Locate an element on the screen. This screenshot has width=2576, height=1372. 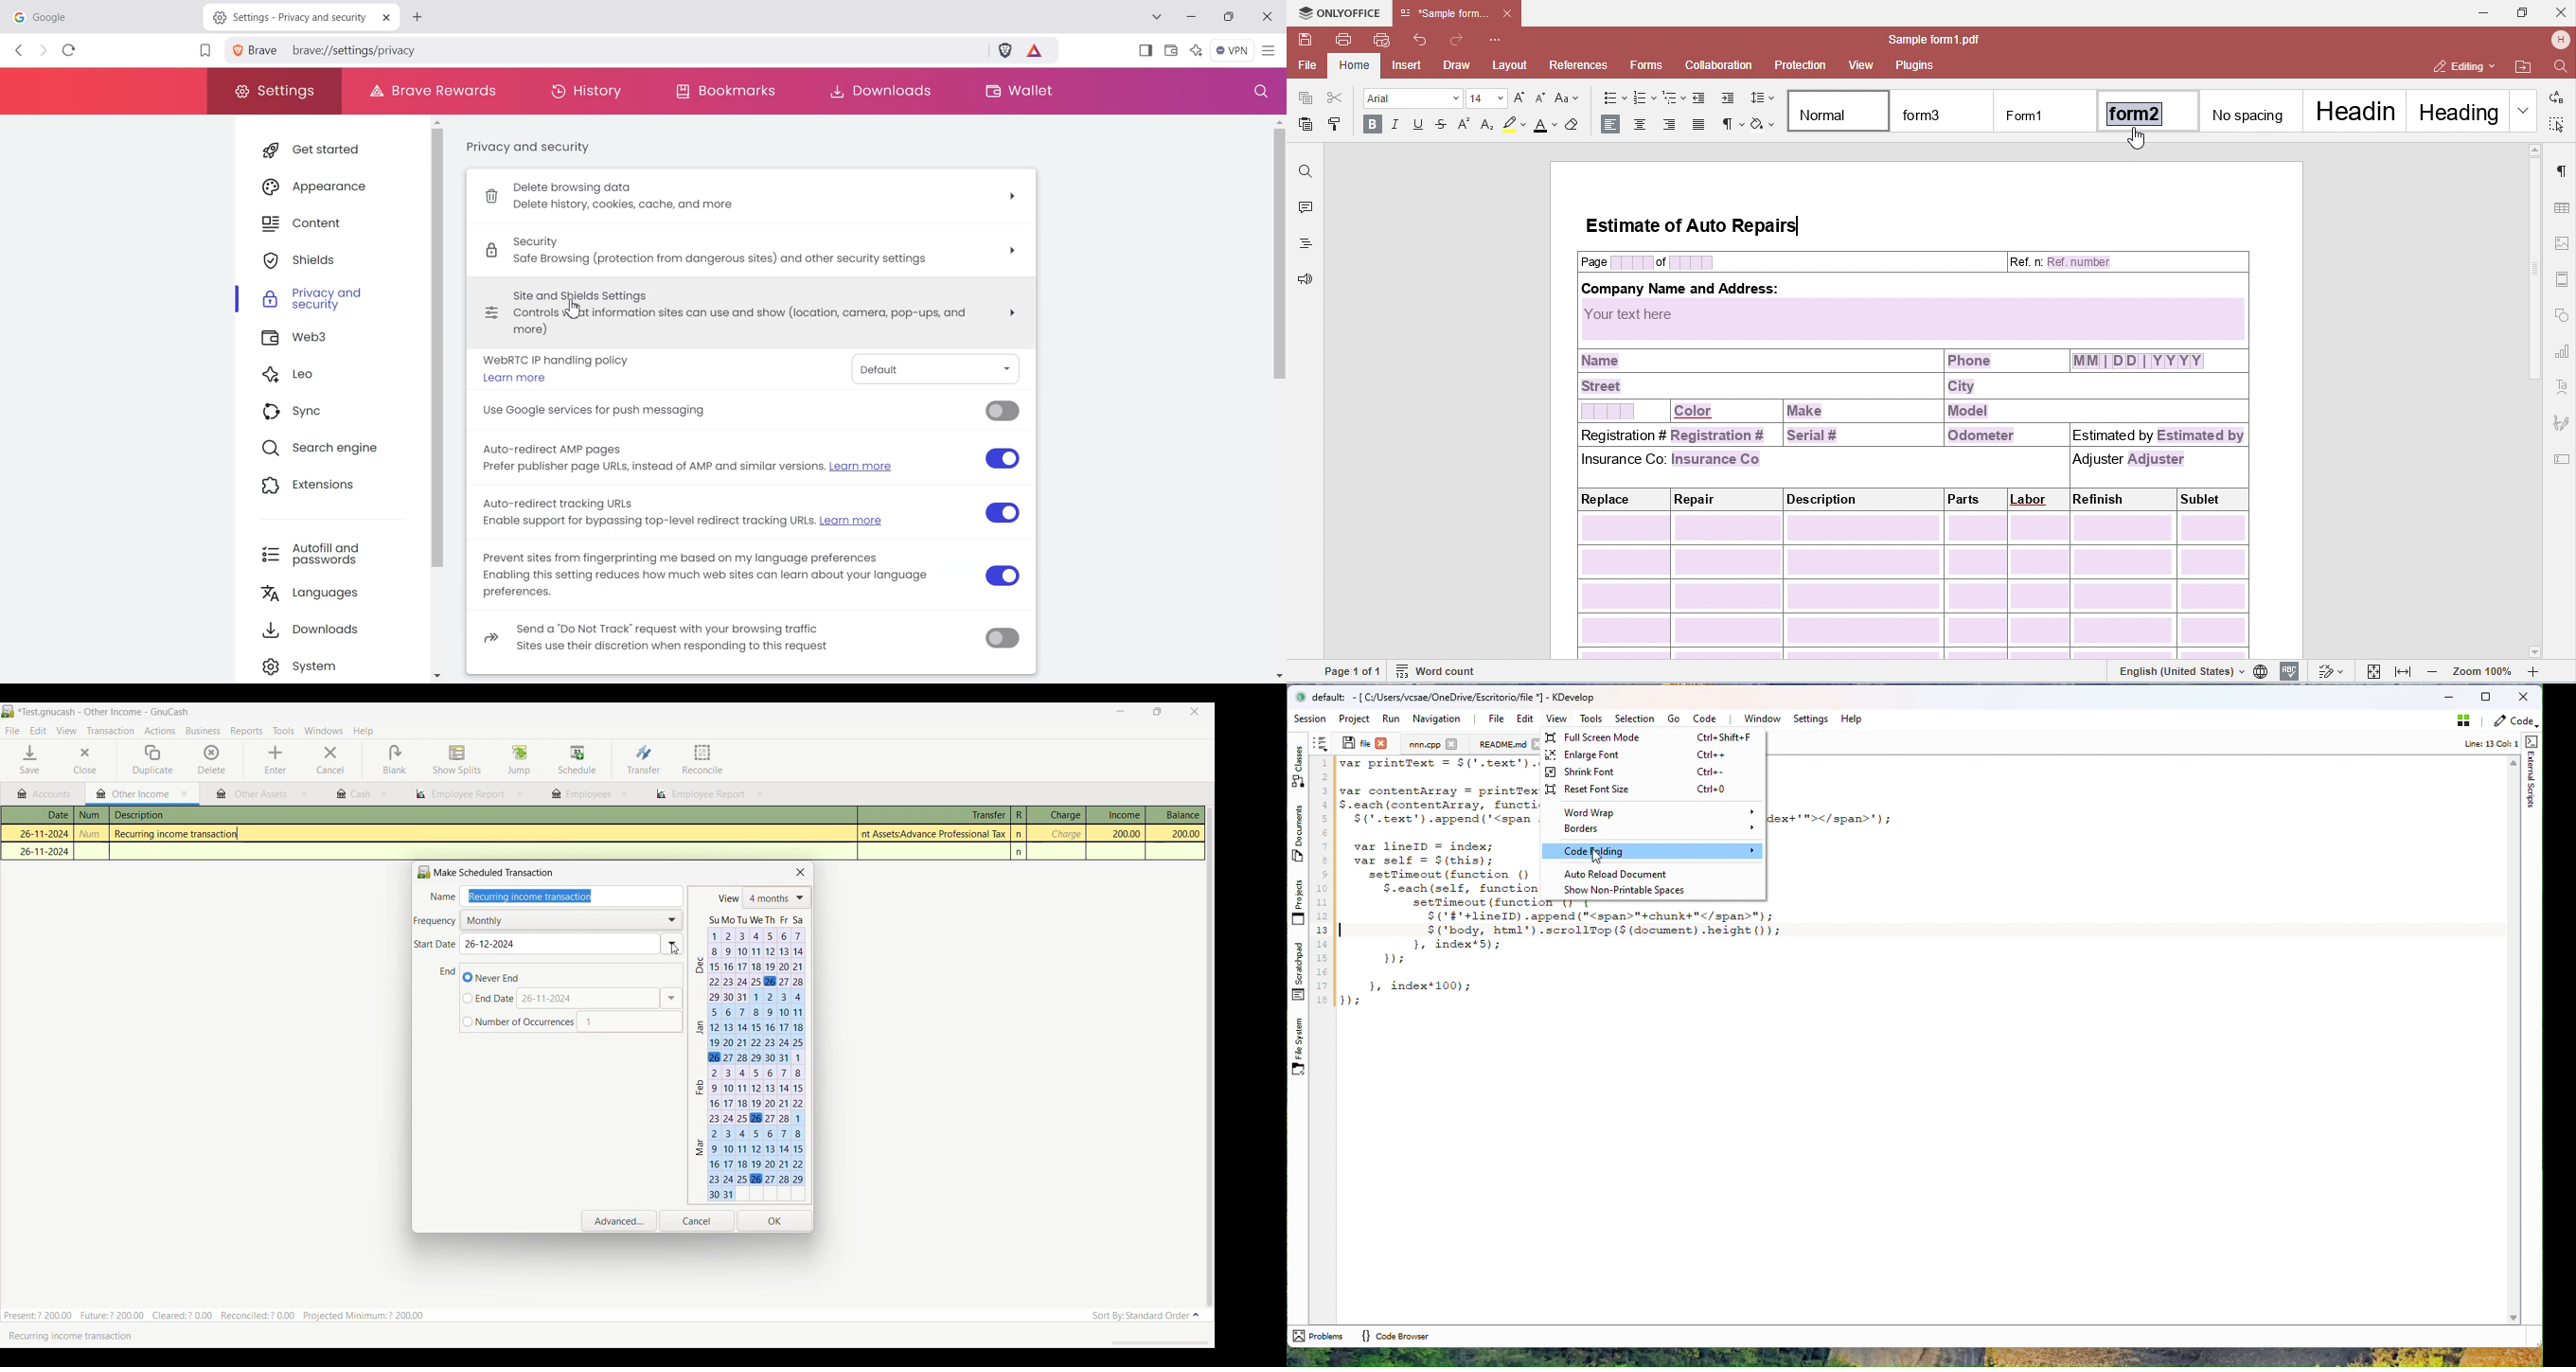
Jump is located at coordinates (519, 759).